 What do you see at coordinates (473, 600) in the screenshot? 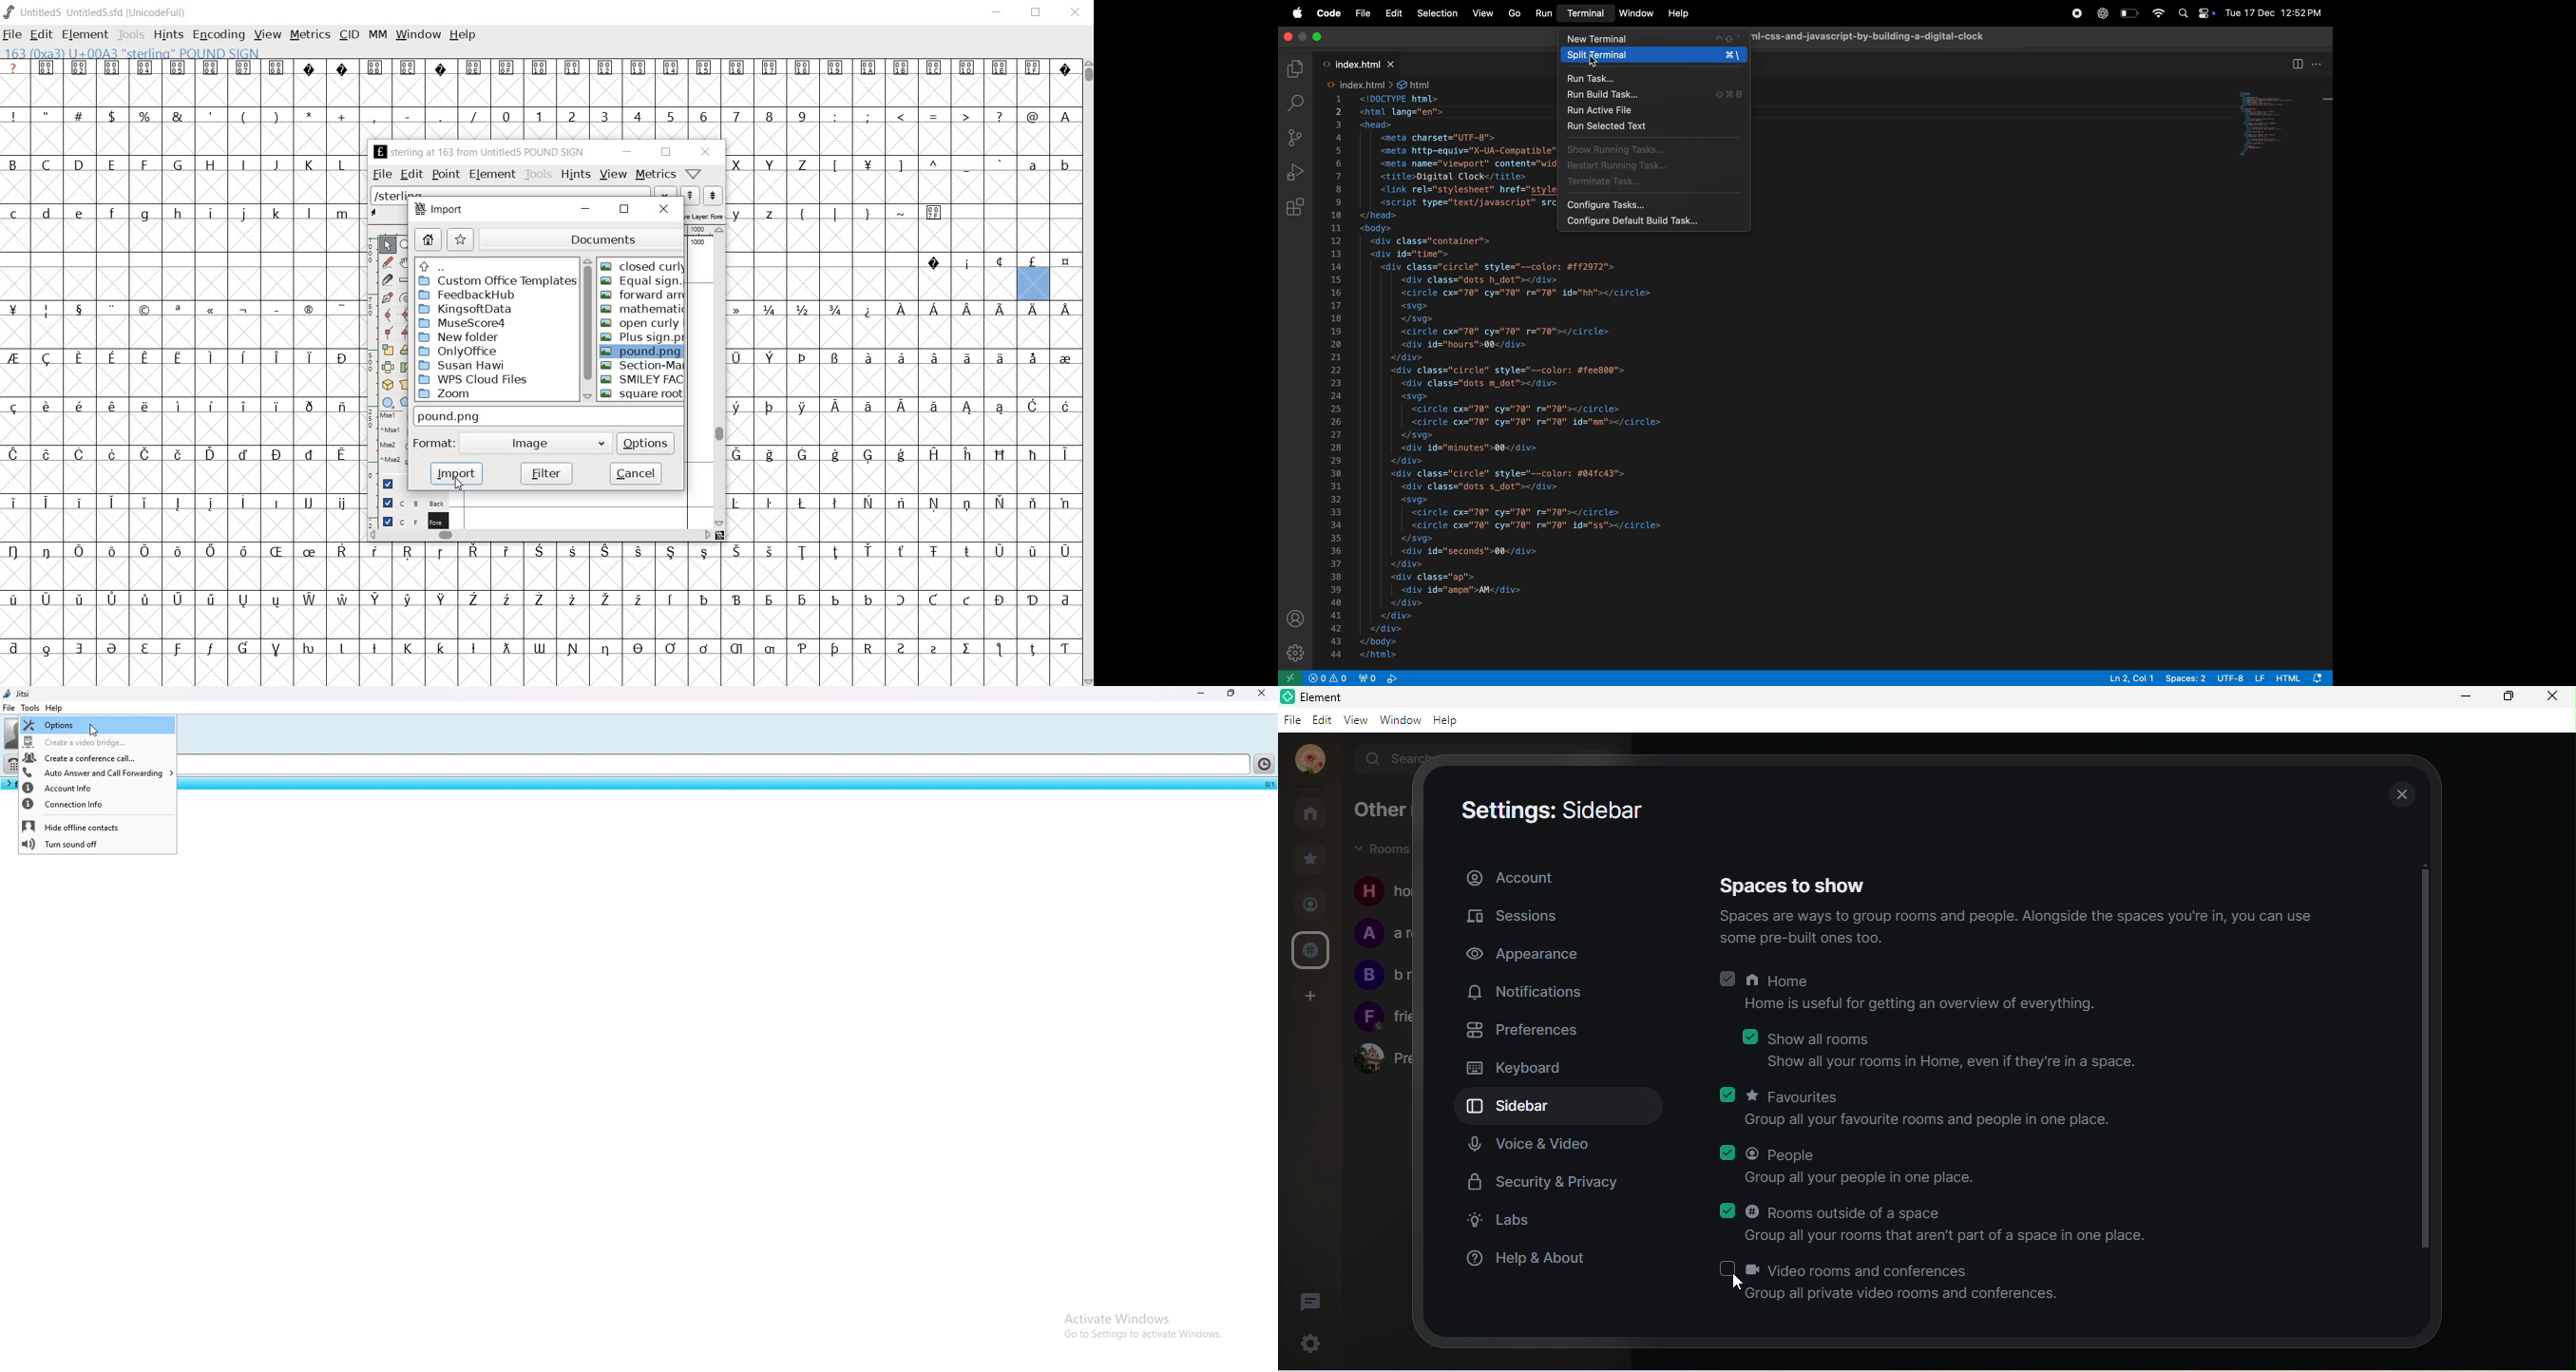
I see `Symbol` at bounding box center [473, 600].